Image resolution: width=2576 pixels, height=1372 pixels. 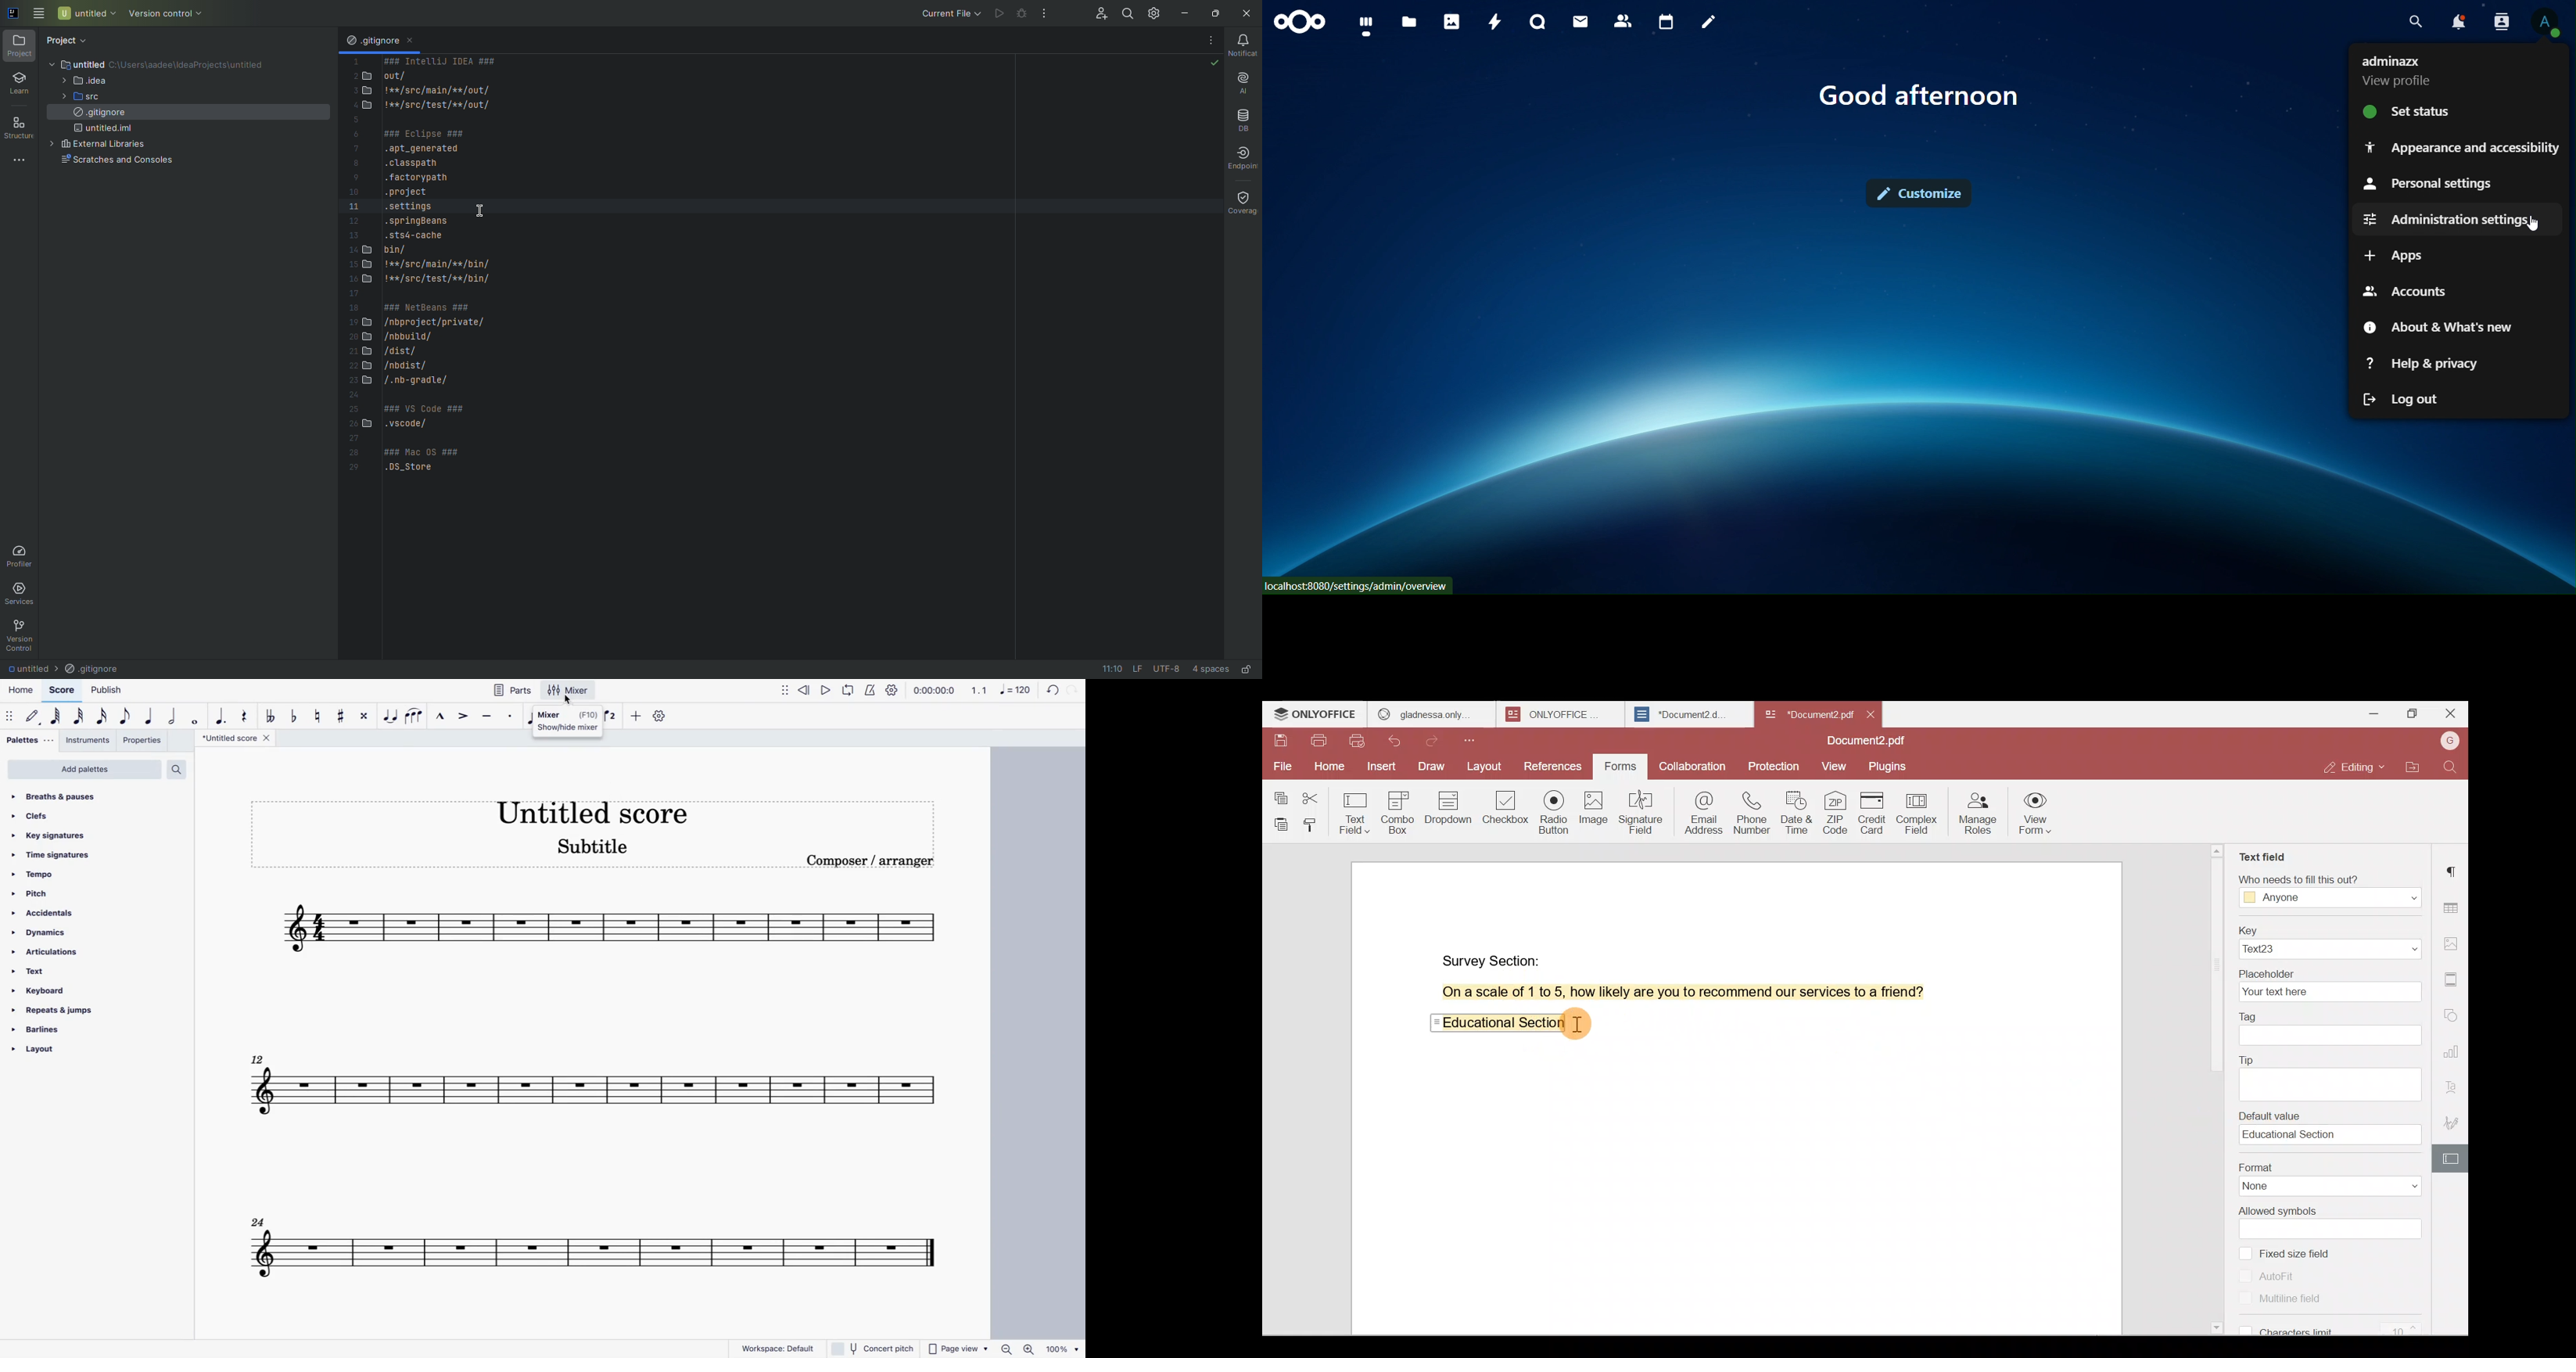 I want to click on adminstration settings, so click(x=2447, y=217).